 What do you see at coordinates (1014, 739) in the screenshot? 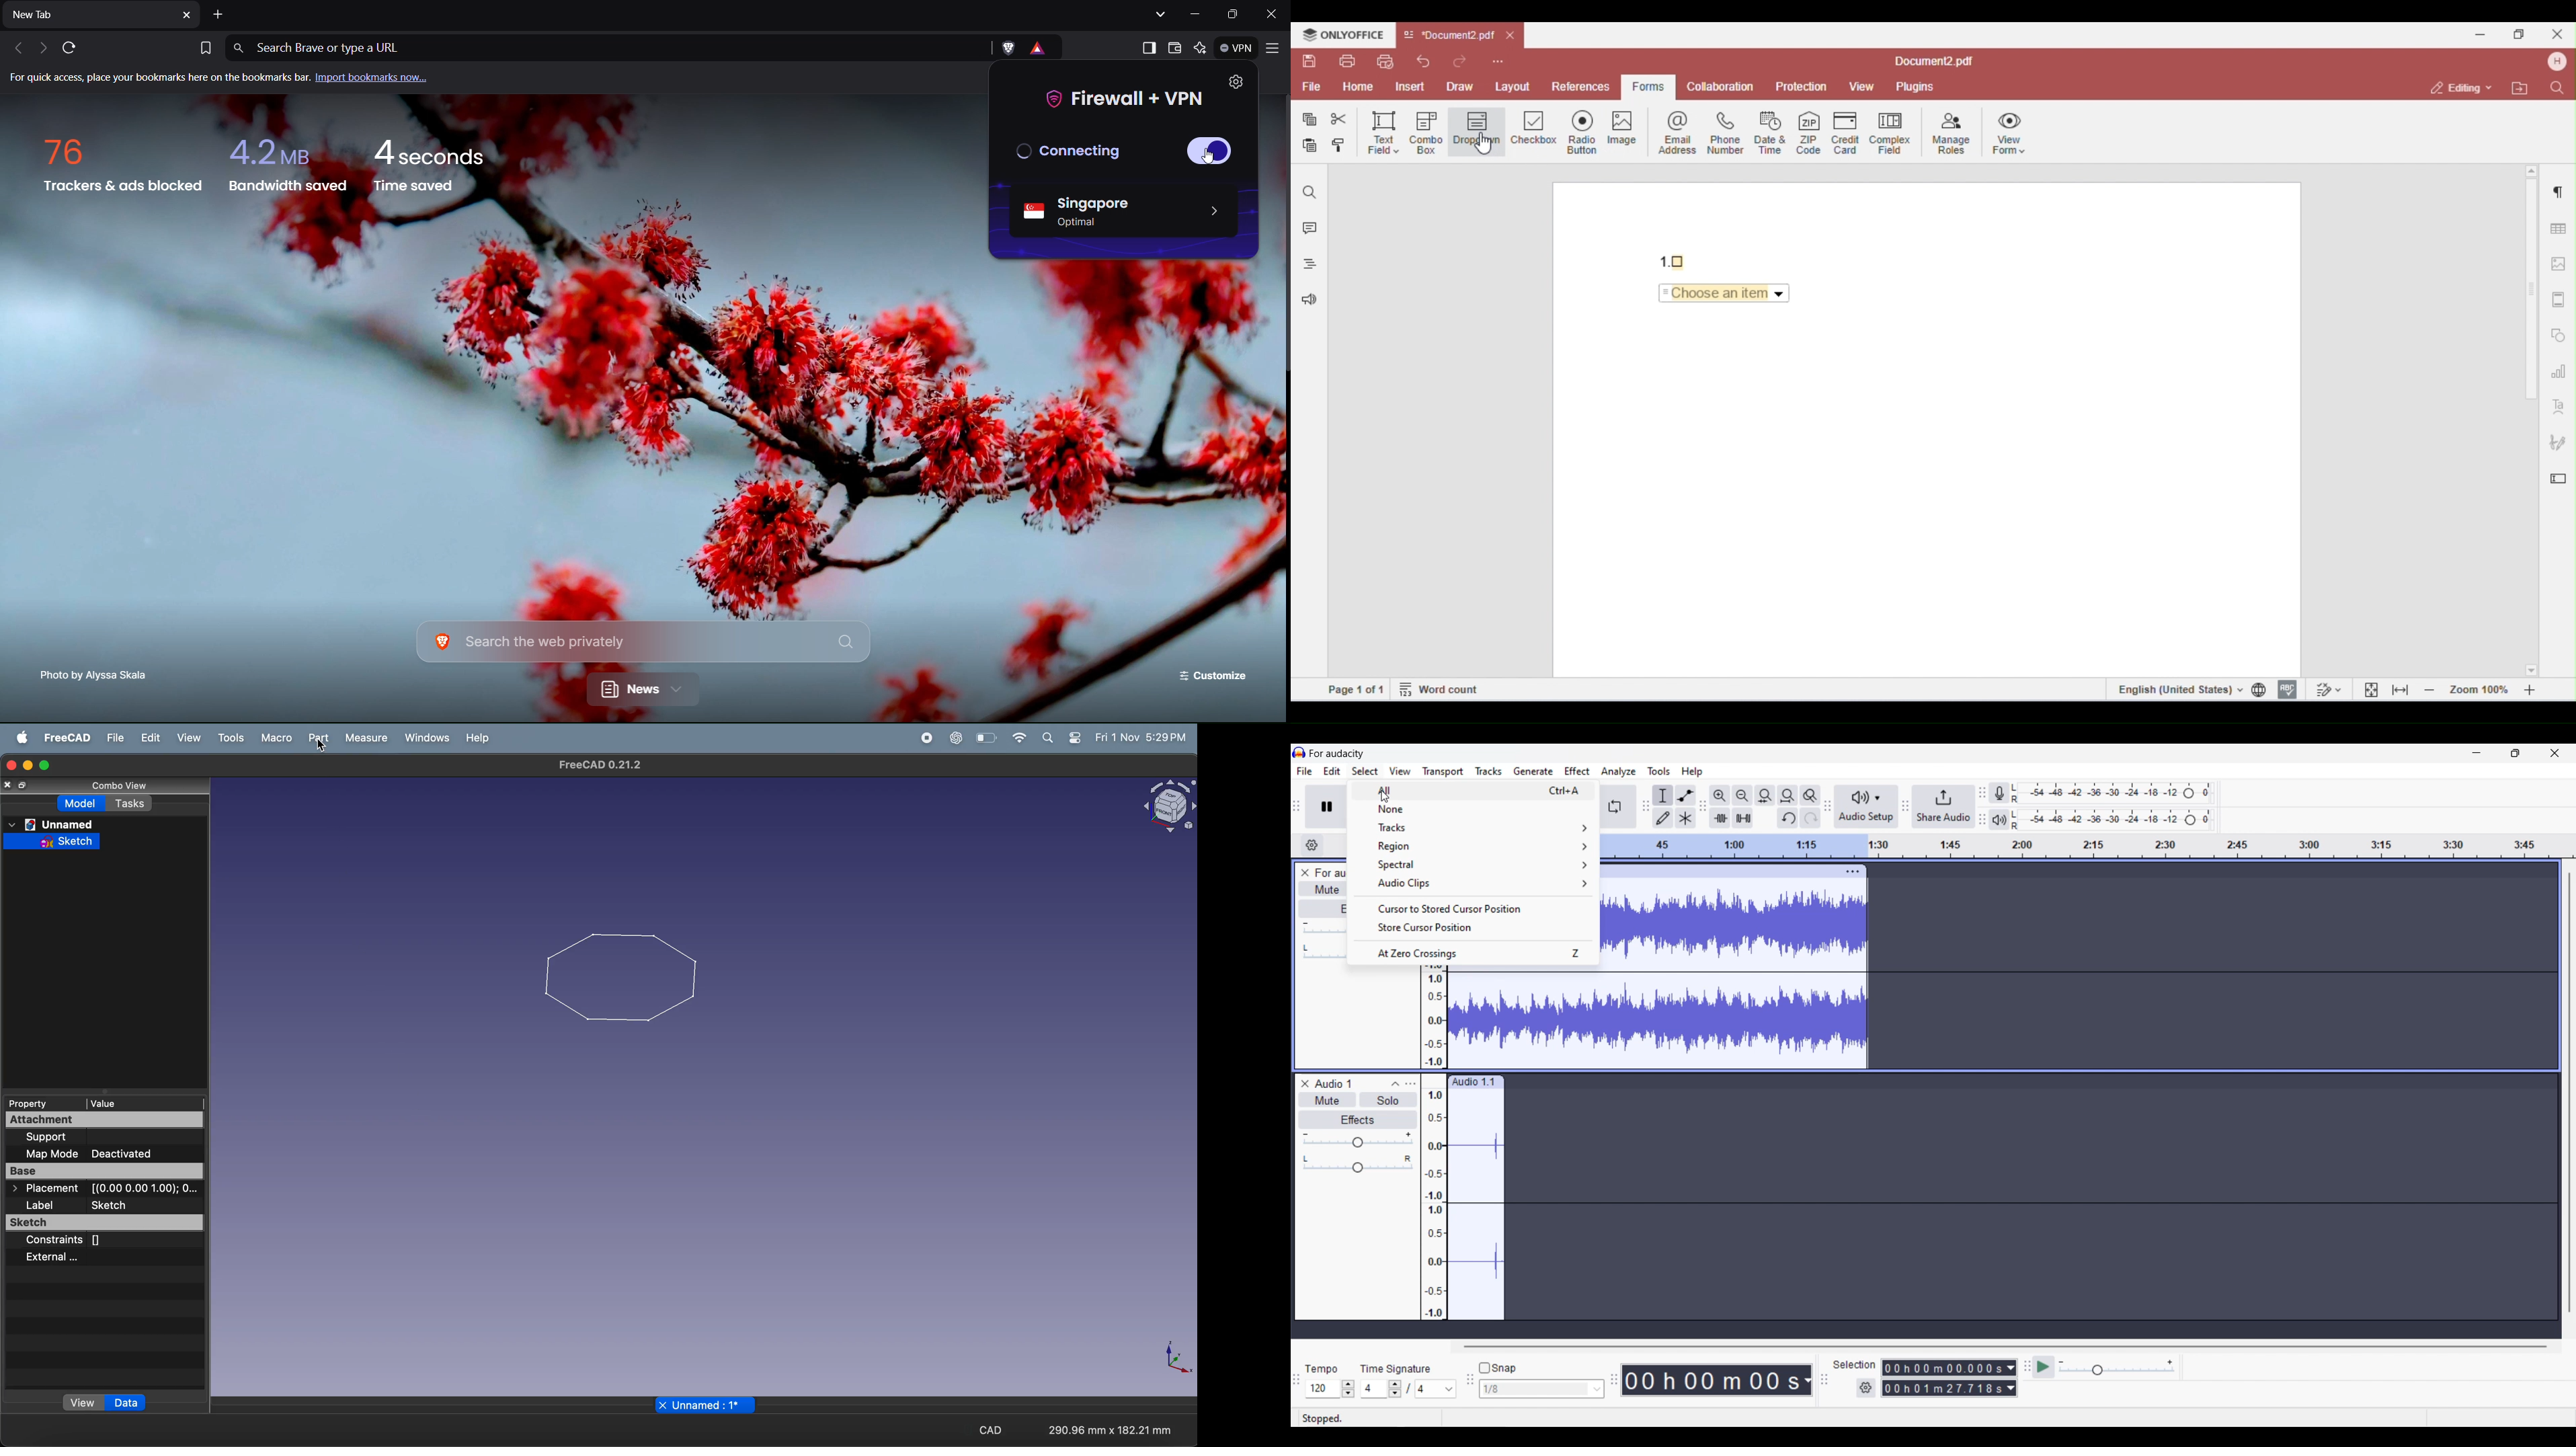
I see `wifi` at bounding box center [1014, 739].